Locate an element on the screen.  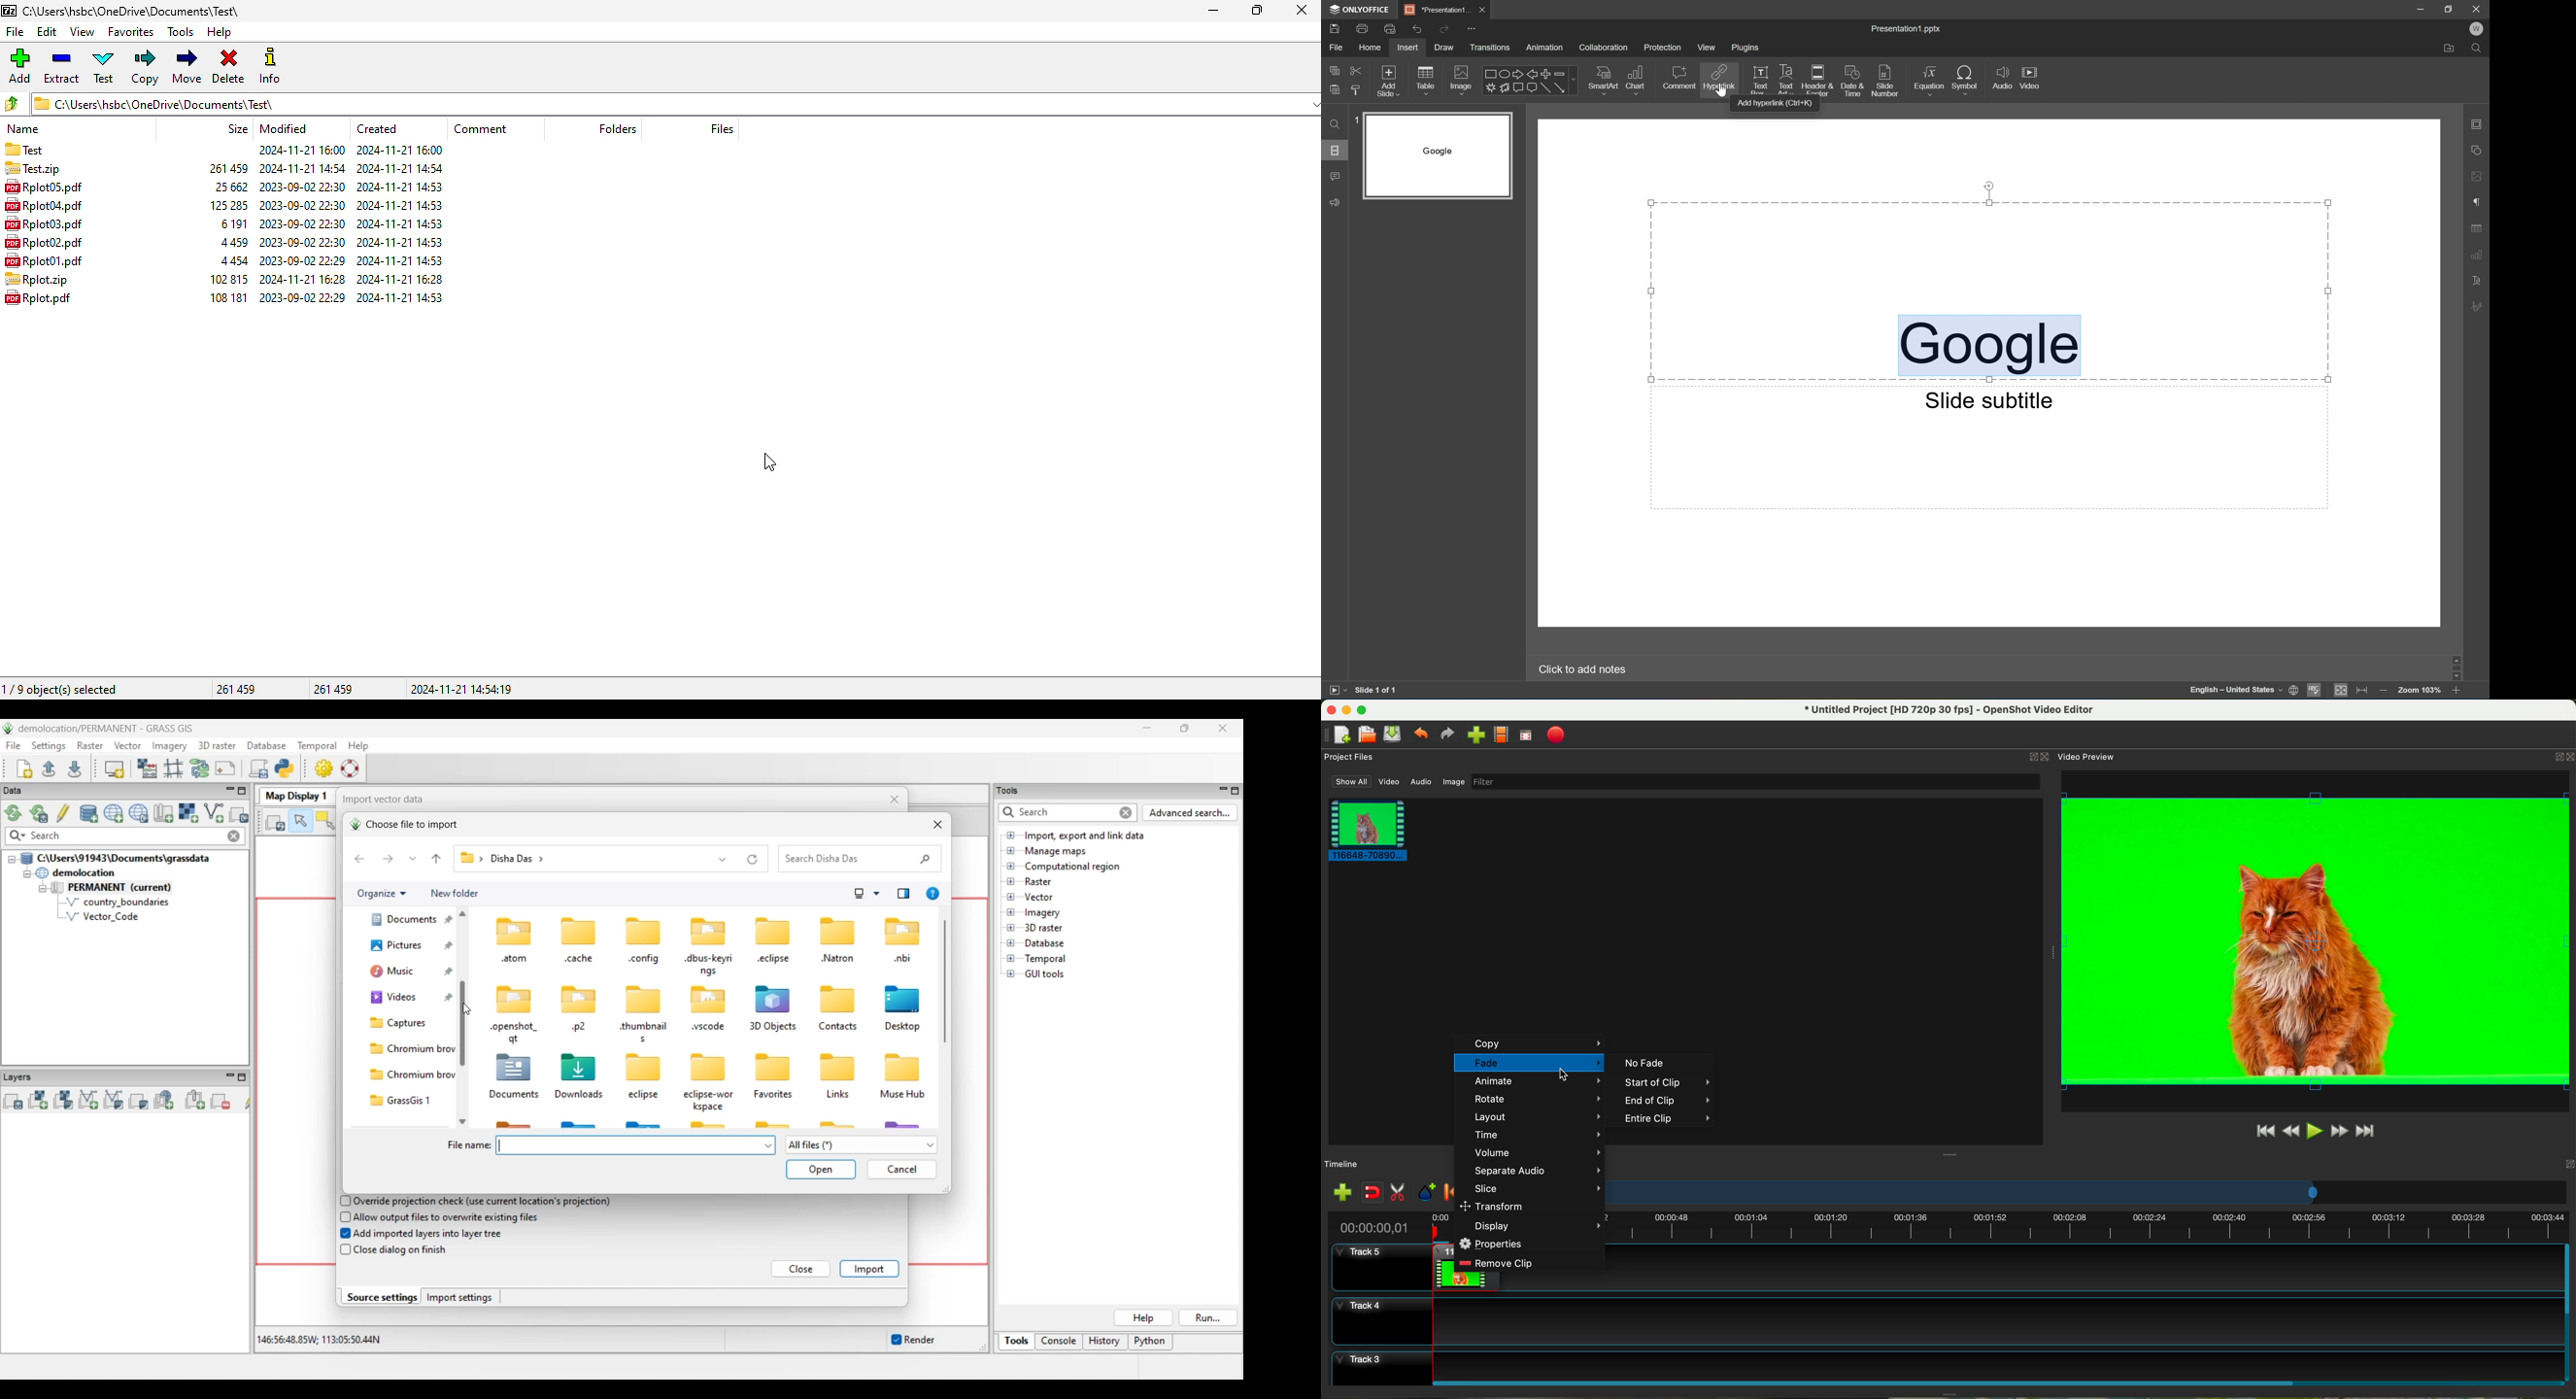
Google Selected is located at coordinates (1987, 346).